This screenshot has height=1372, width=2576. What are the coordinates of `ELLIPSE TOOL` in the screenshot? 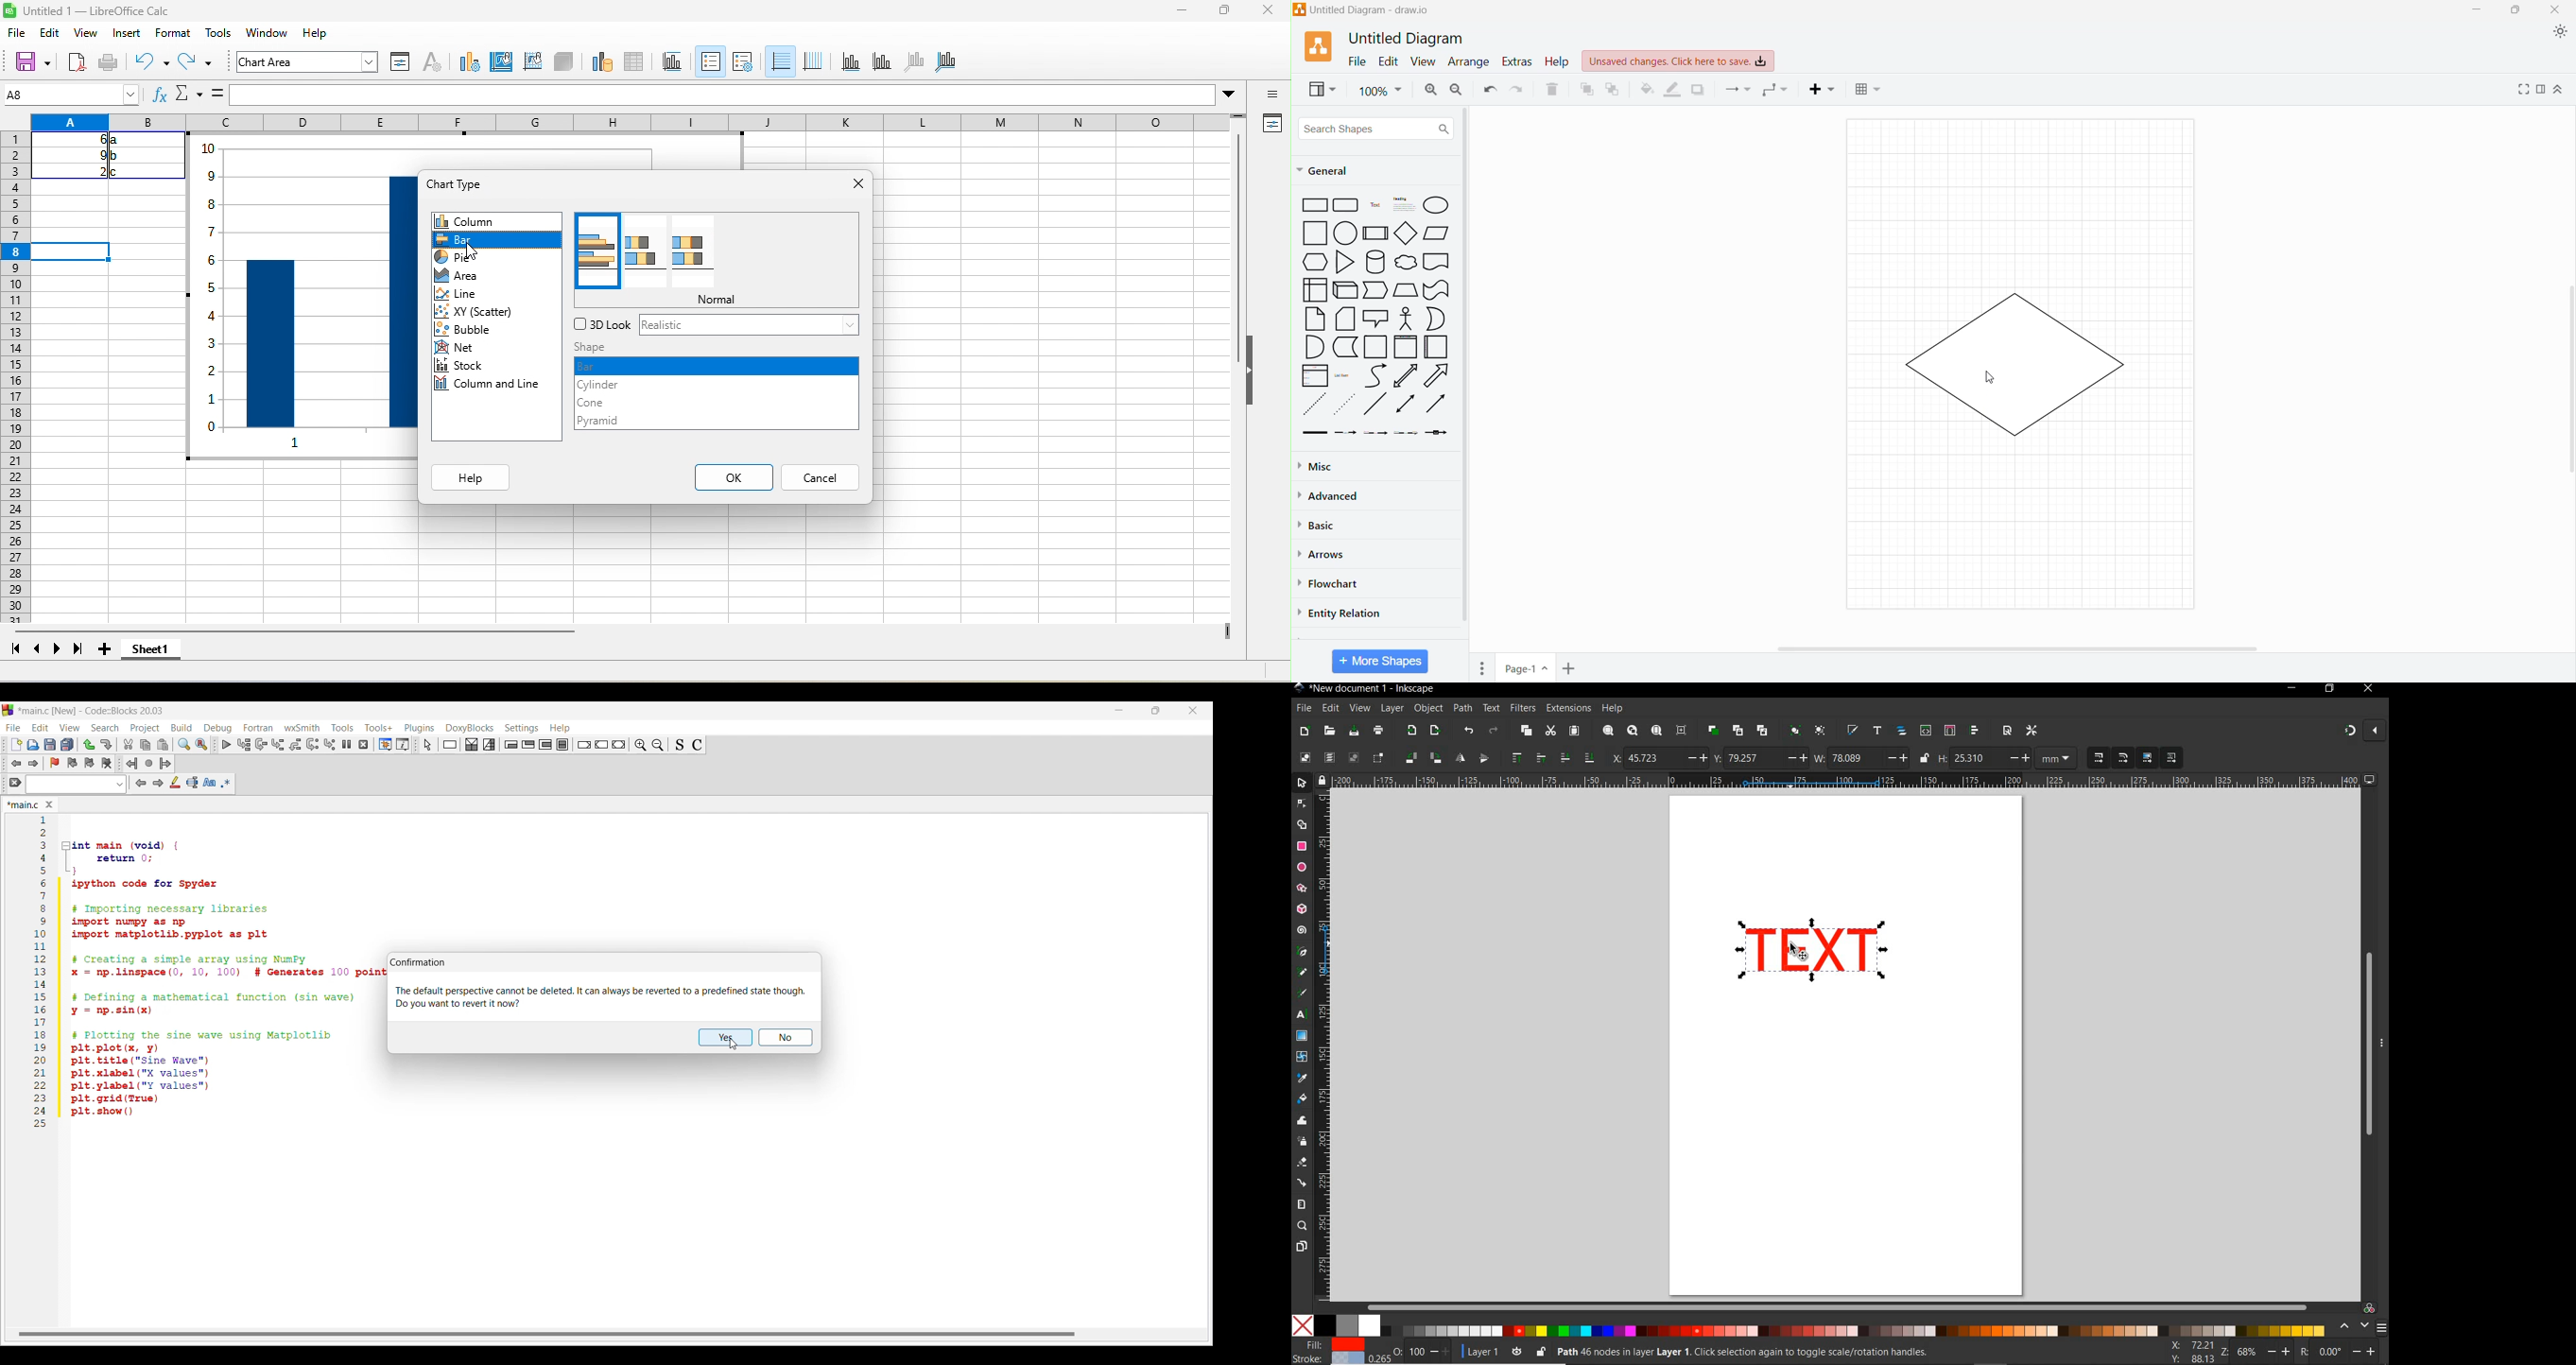 It's located at (1302, 868).